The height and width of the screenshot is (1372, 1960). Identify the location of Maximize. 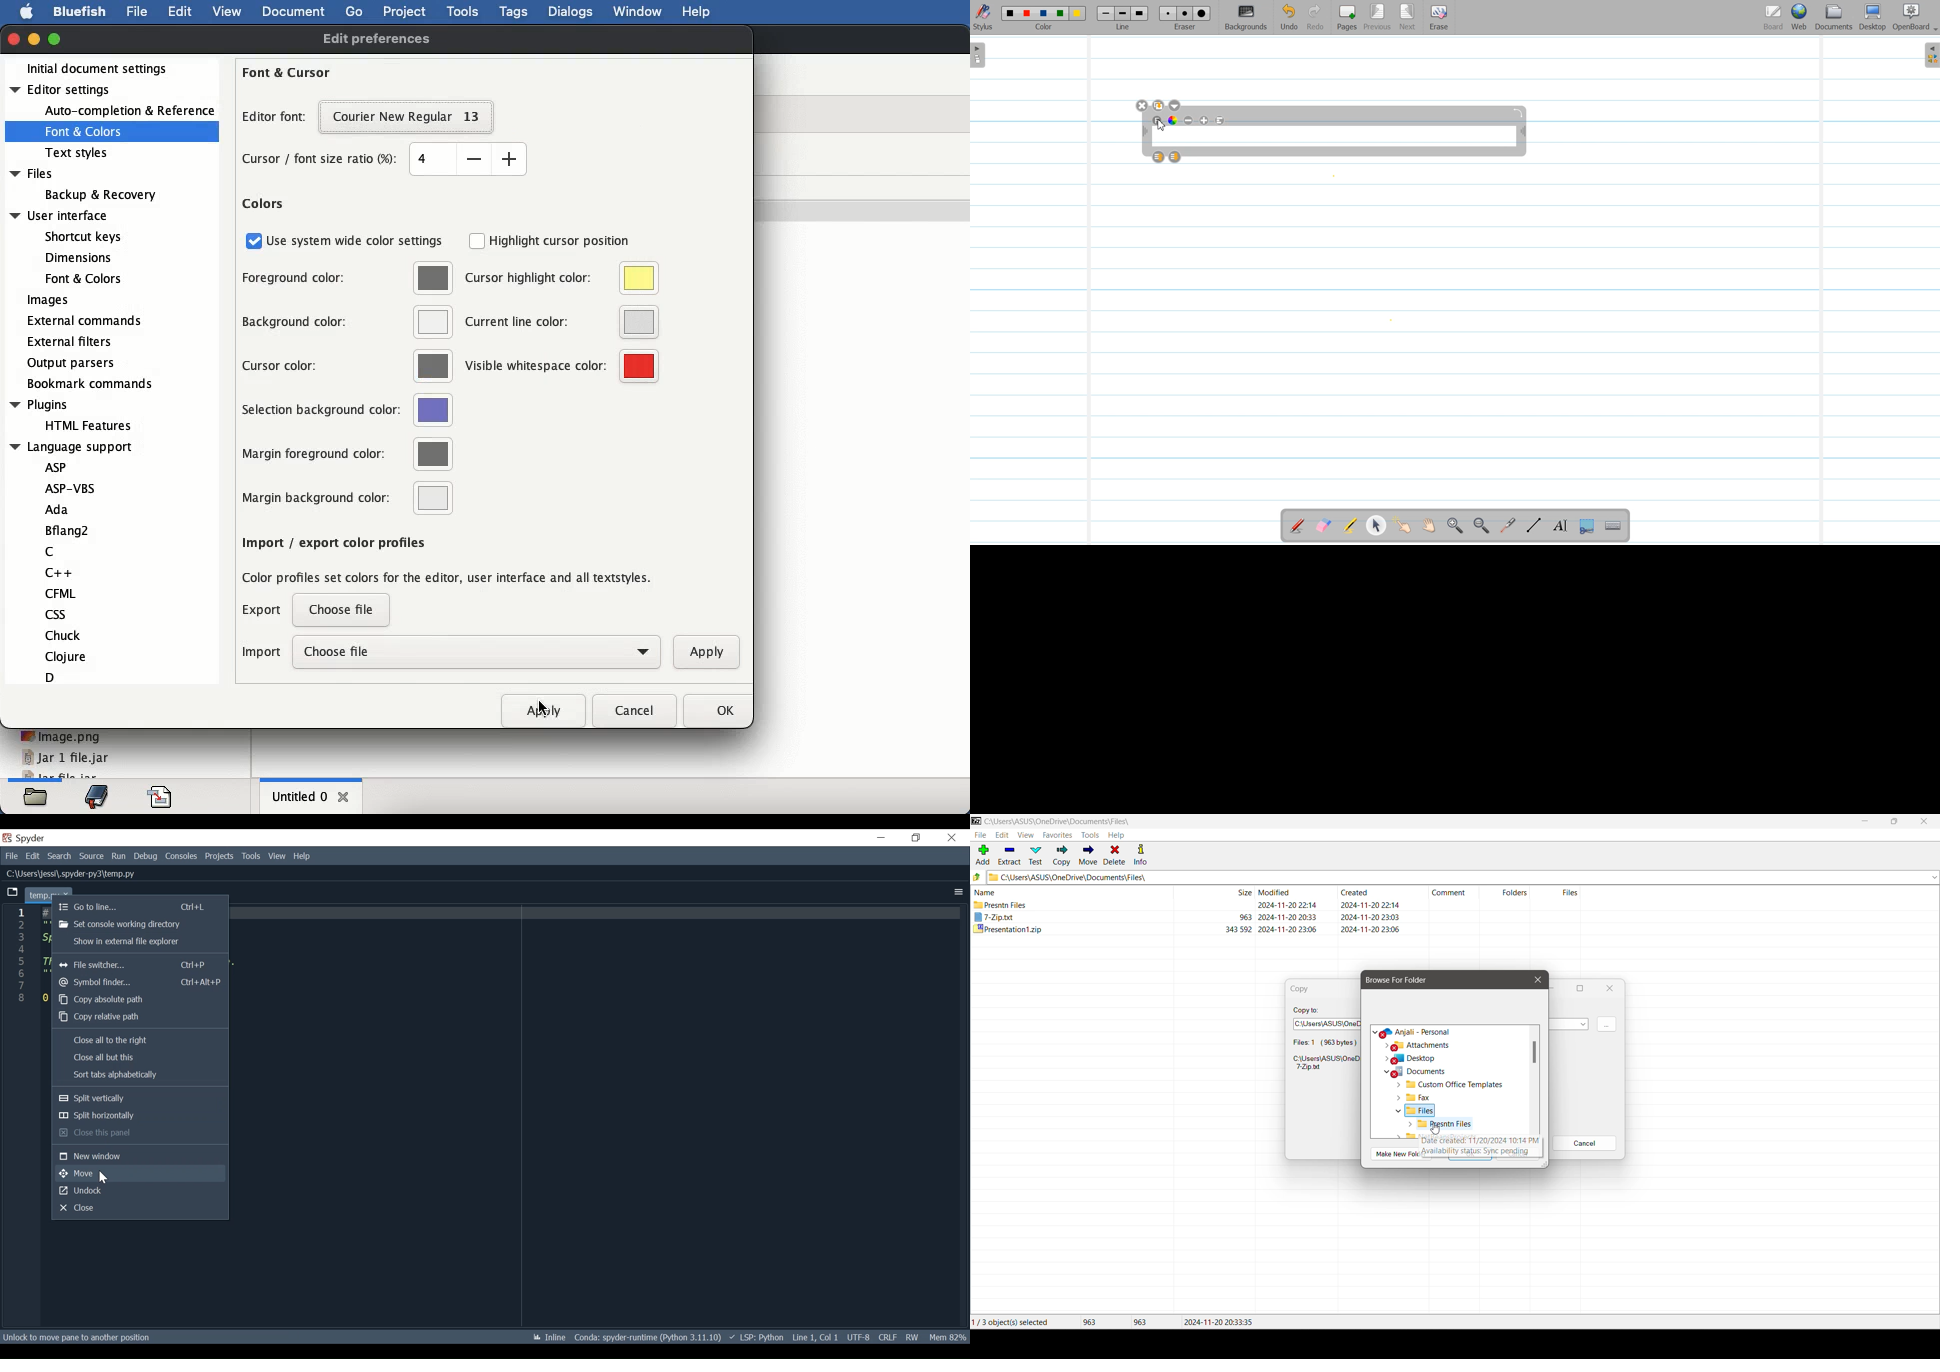
(1583, 988).